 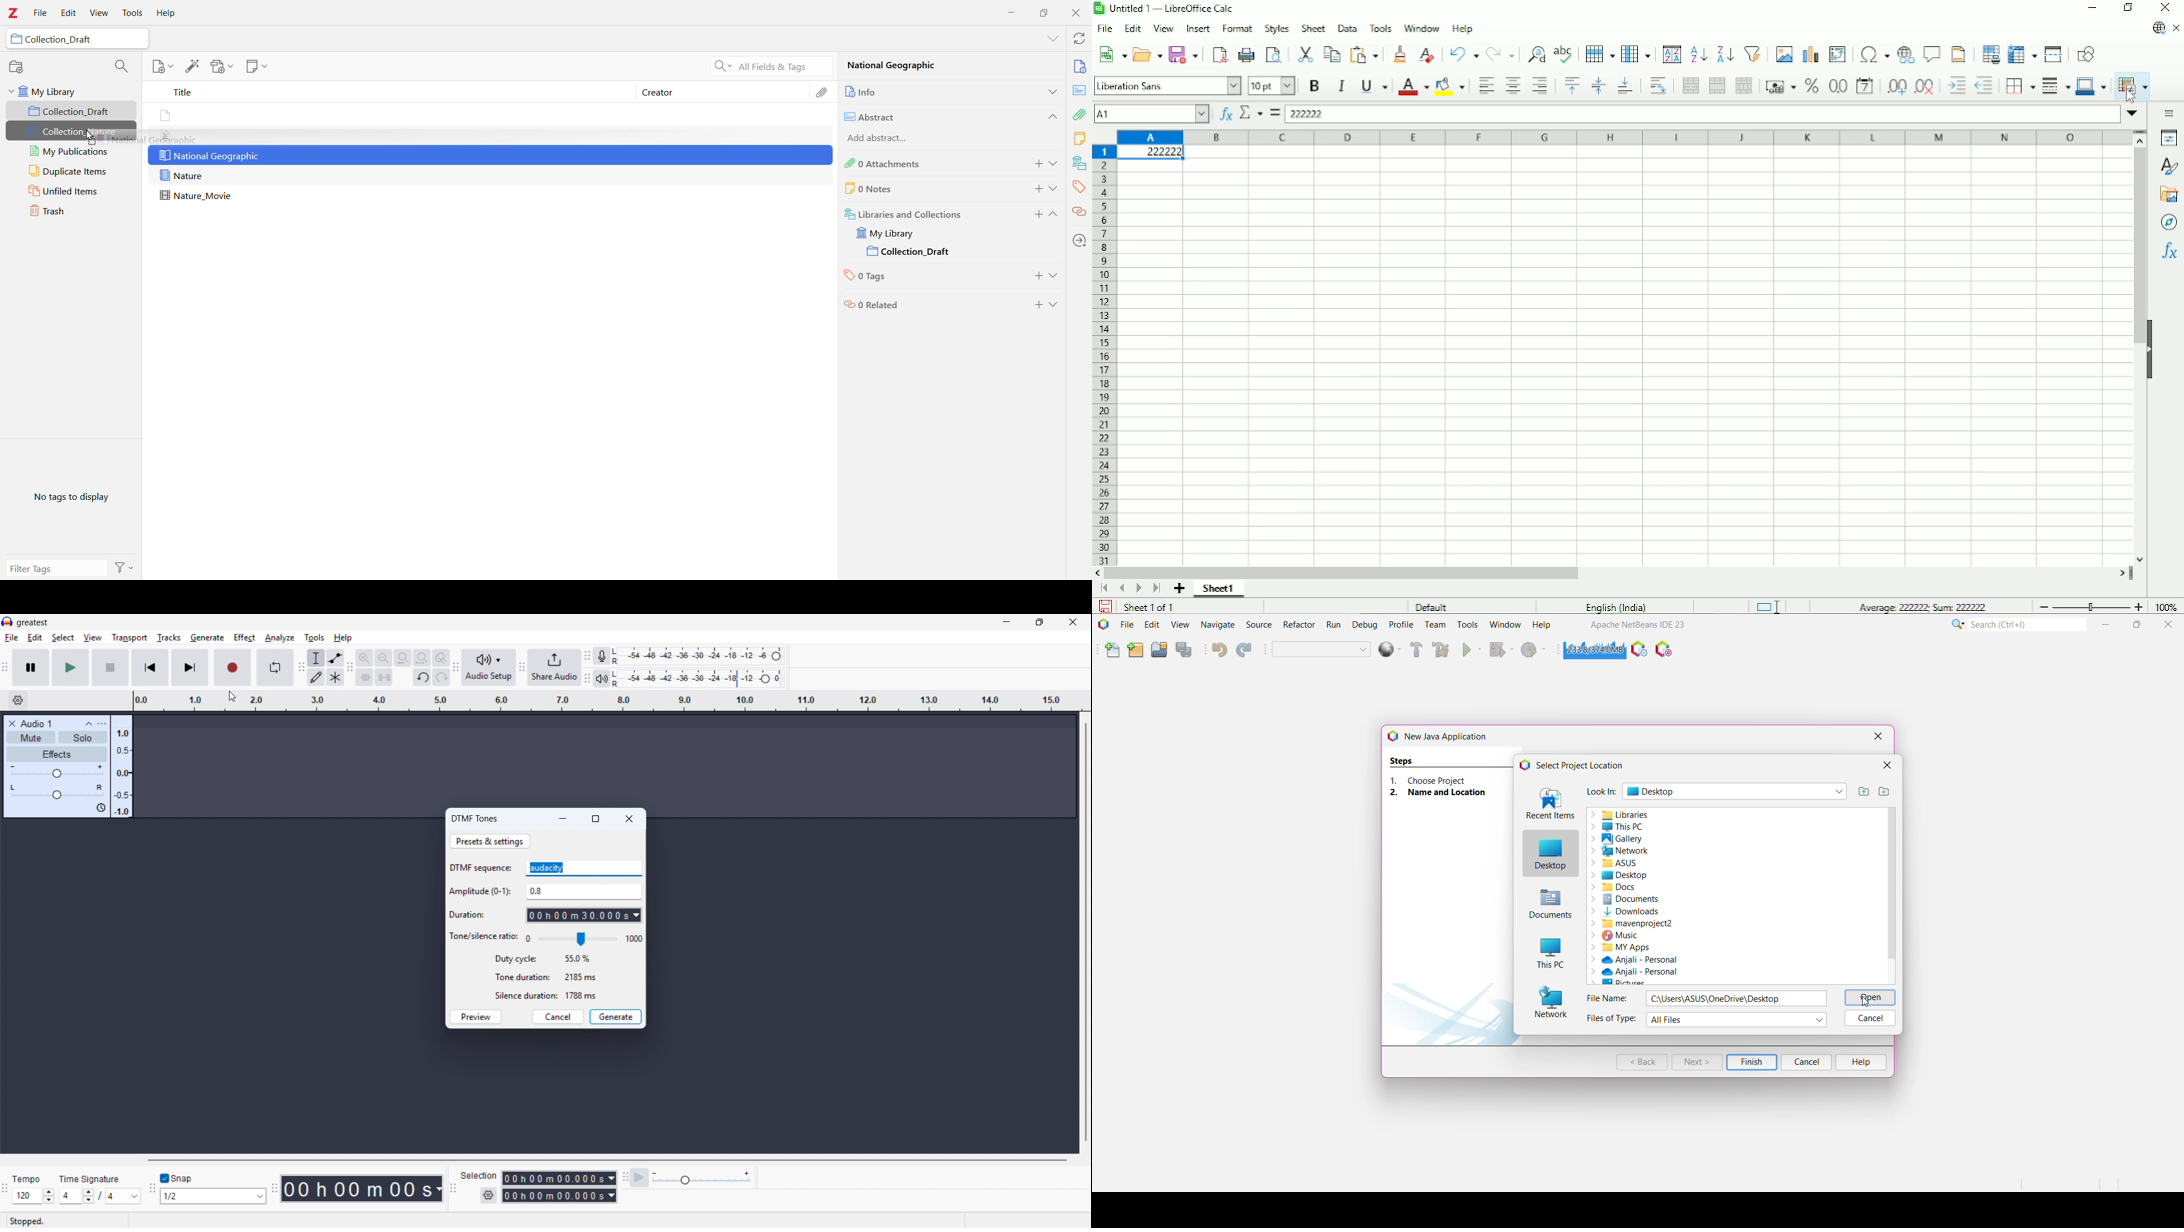 I want to click on close , so click(x=1074, y=623).